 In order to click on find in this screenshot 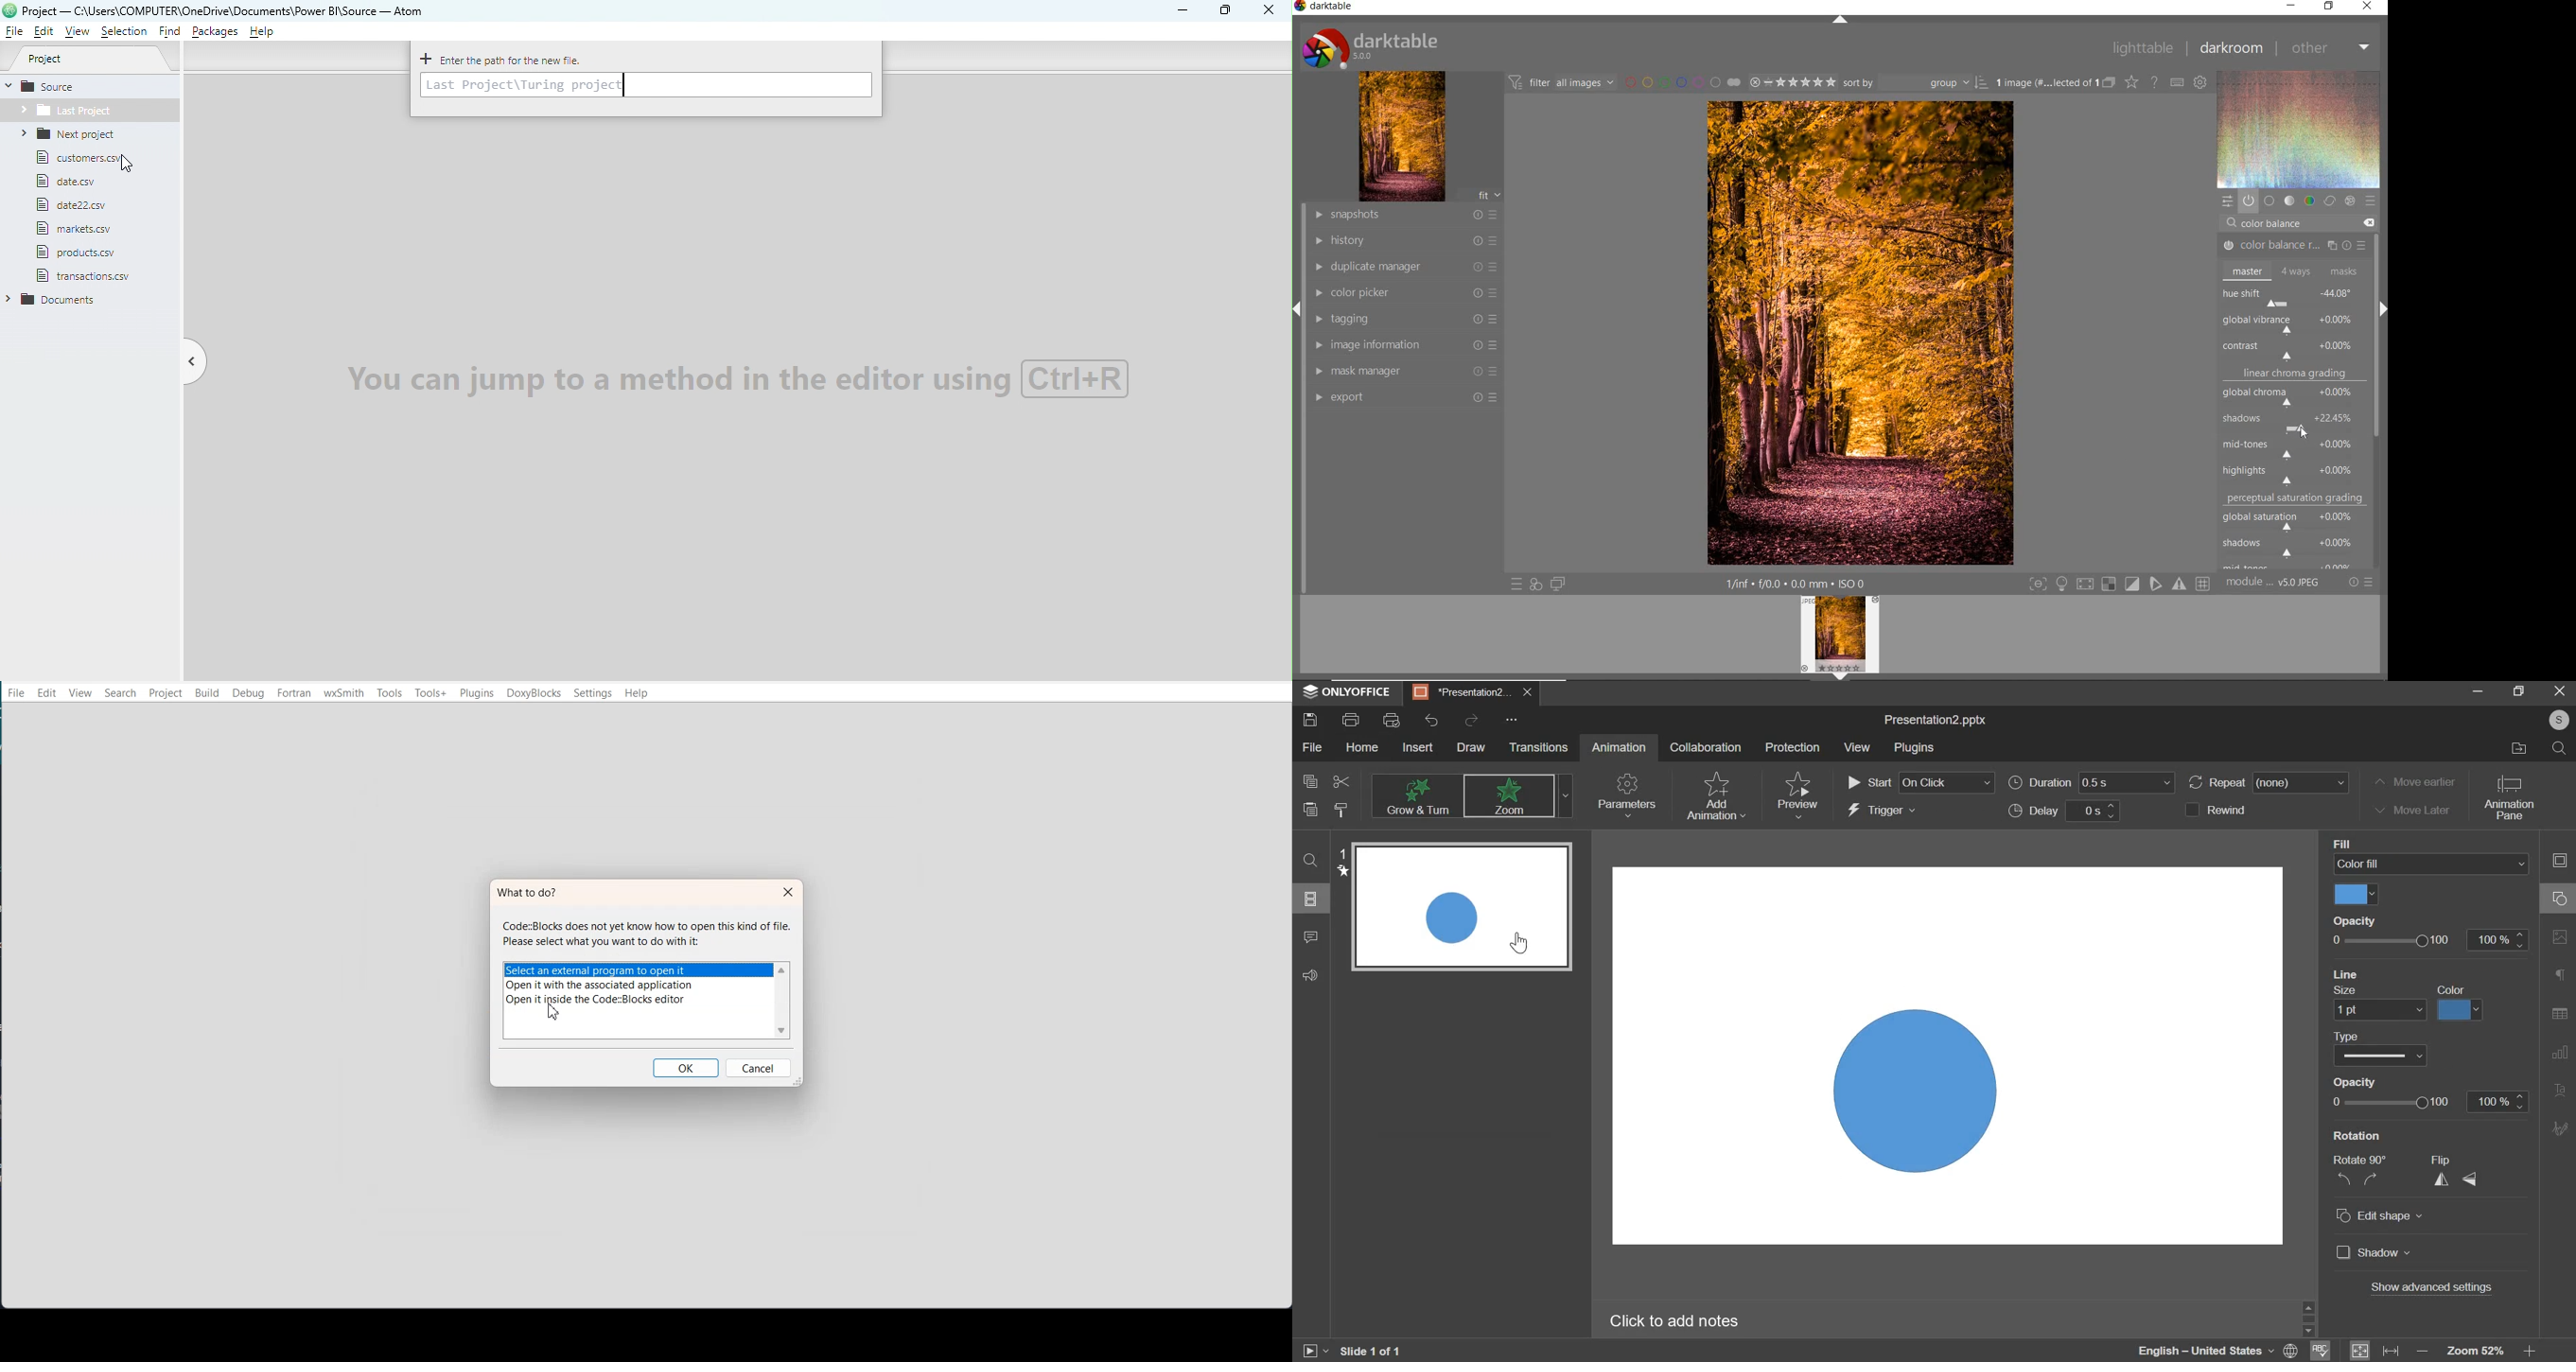, I will do `click(1309, 860)`.